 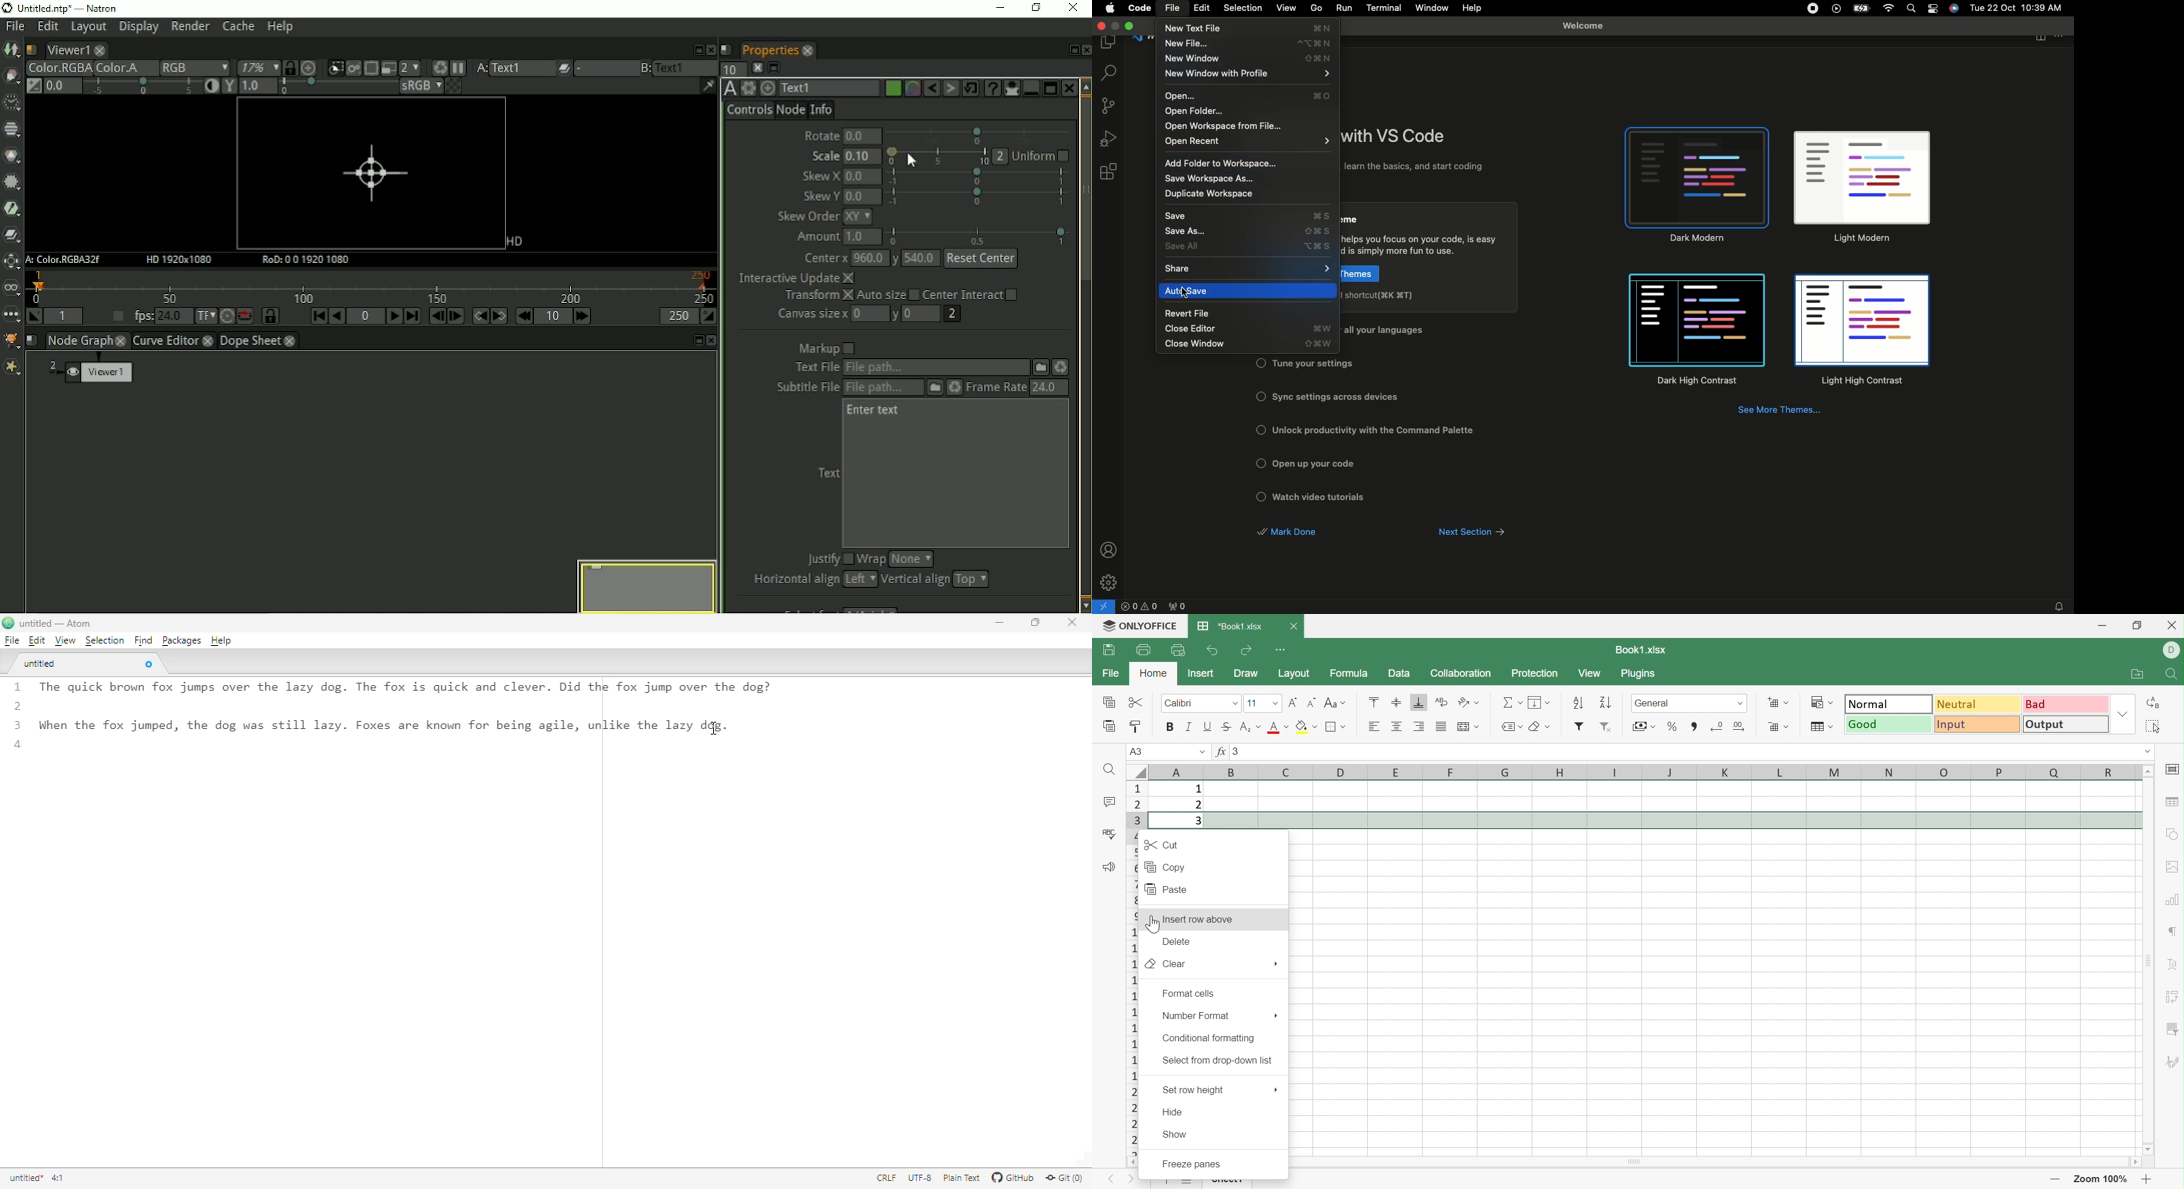 I want to click on Orientation, so click(x=1463, y=701).